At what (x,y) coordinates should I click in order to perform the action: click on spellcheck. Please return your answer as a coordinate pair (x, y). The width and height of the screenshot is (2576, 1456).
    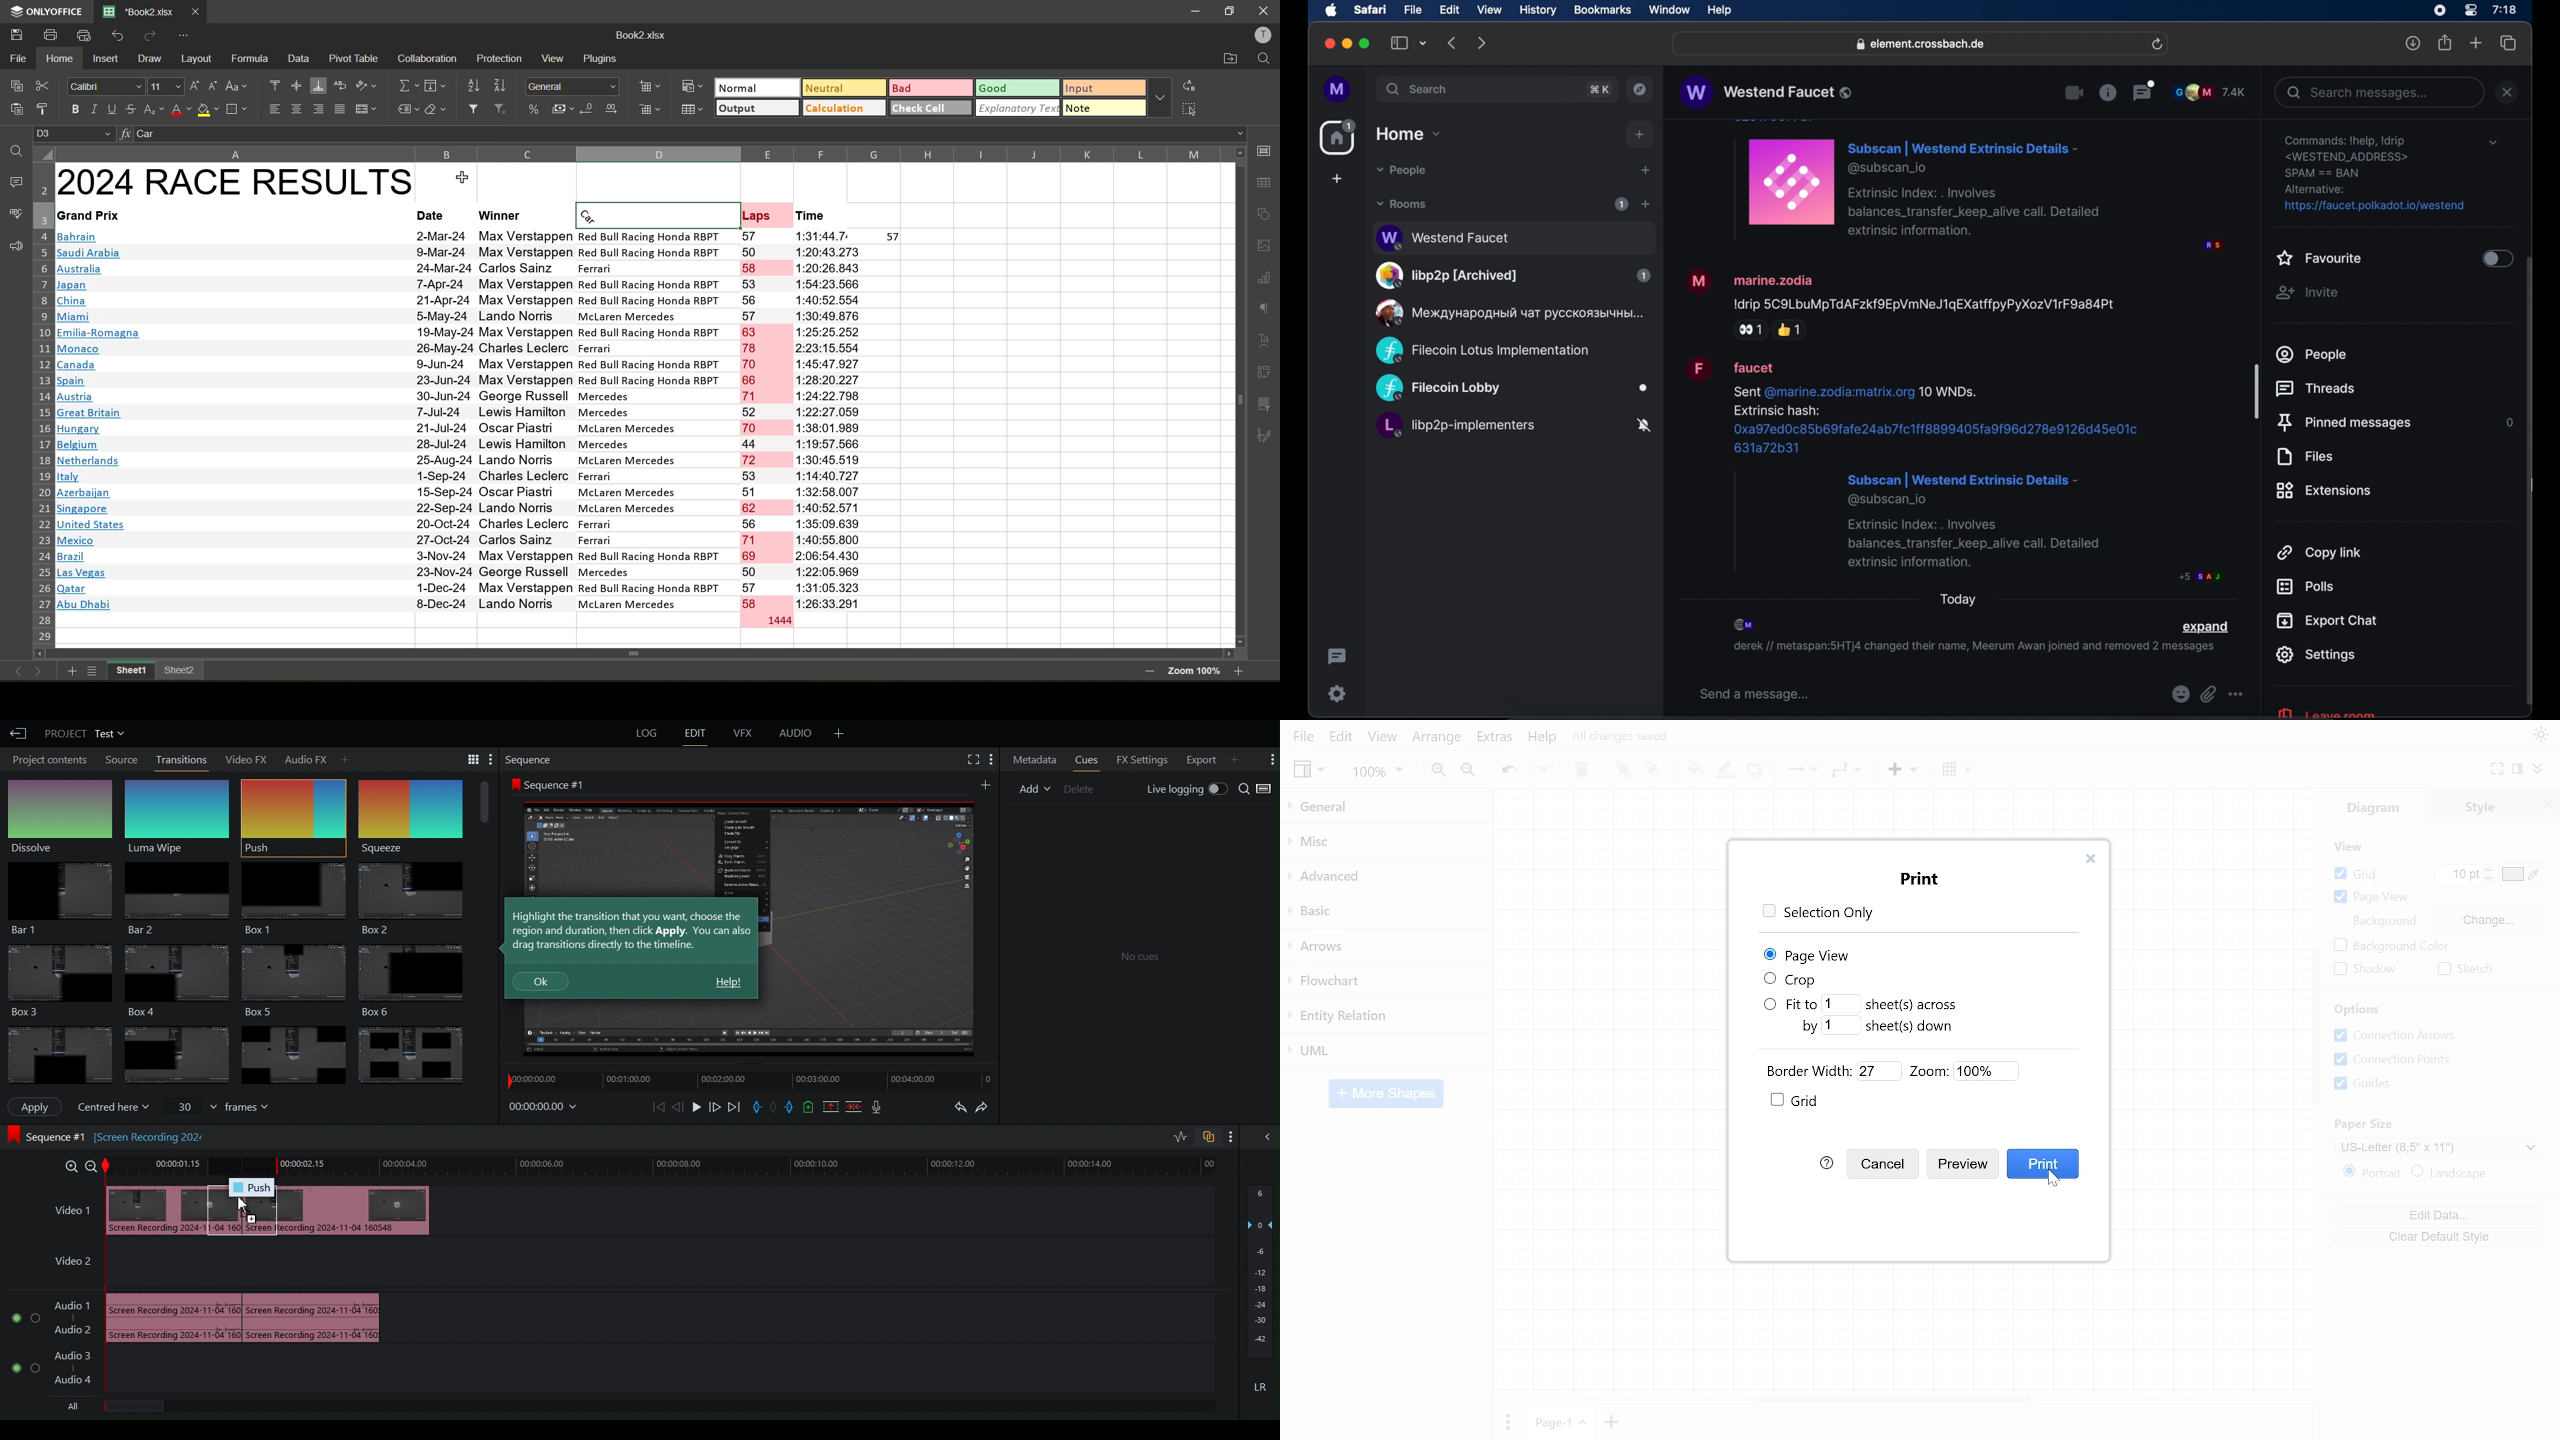
    Looking at the image, I should click on (13, 214).